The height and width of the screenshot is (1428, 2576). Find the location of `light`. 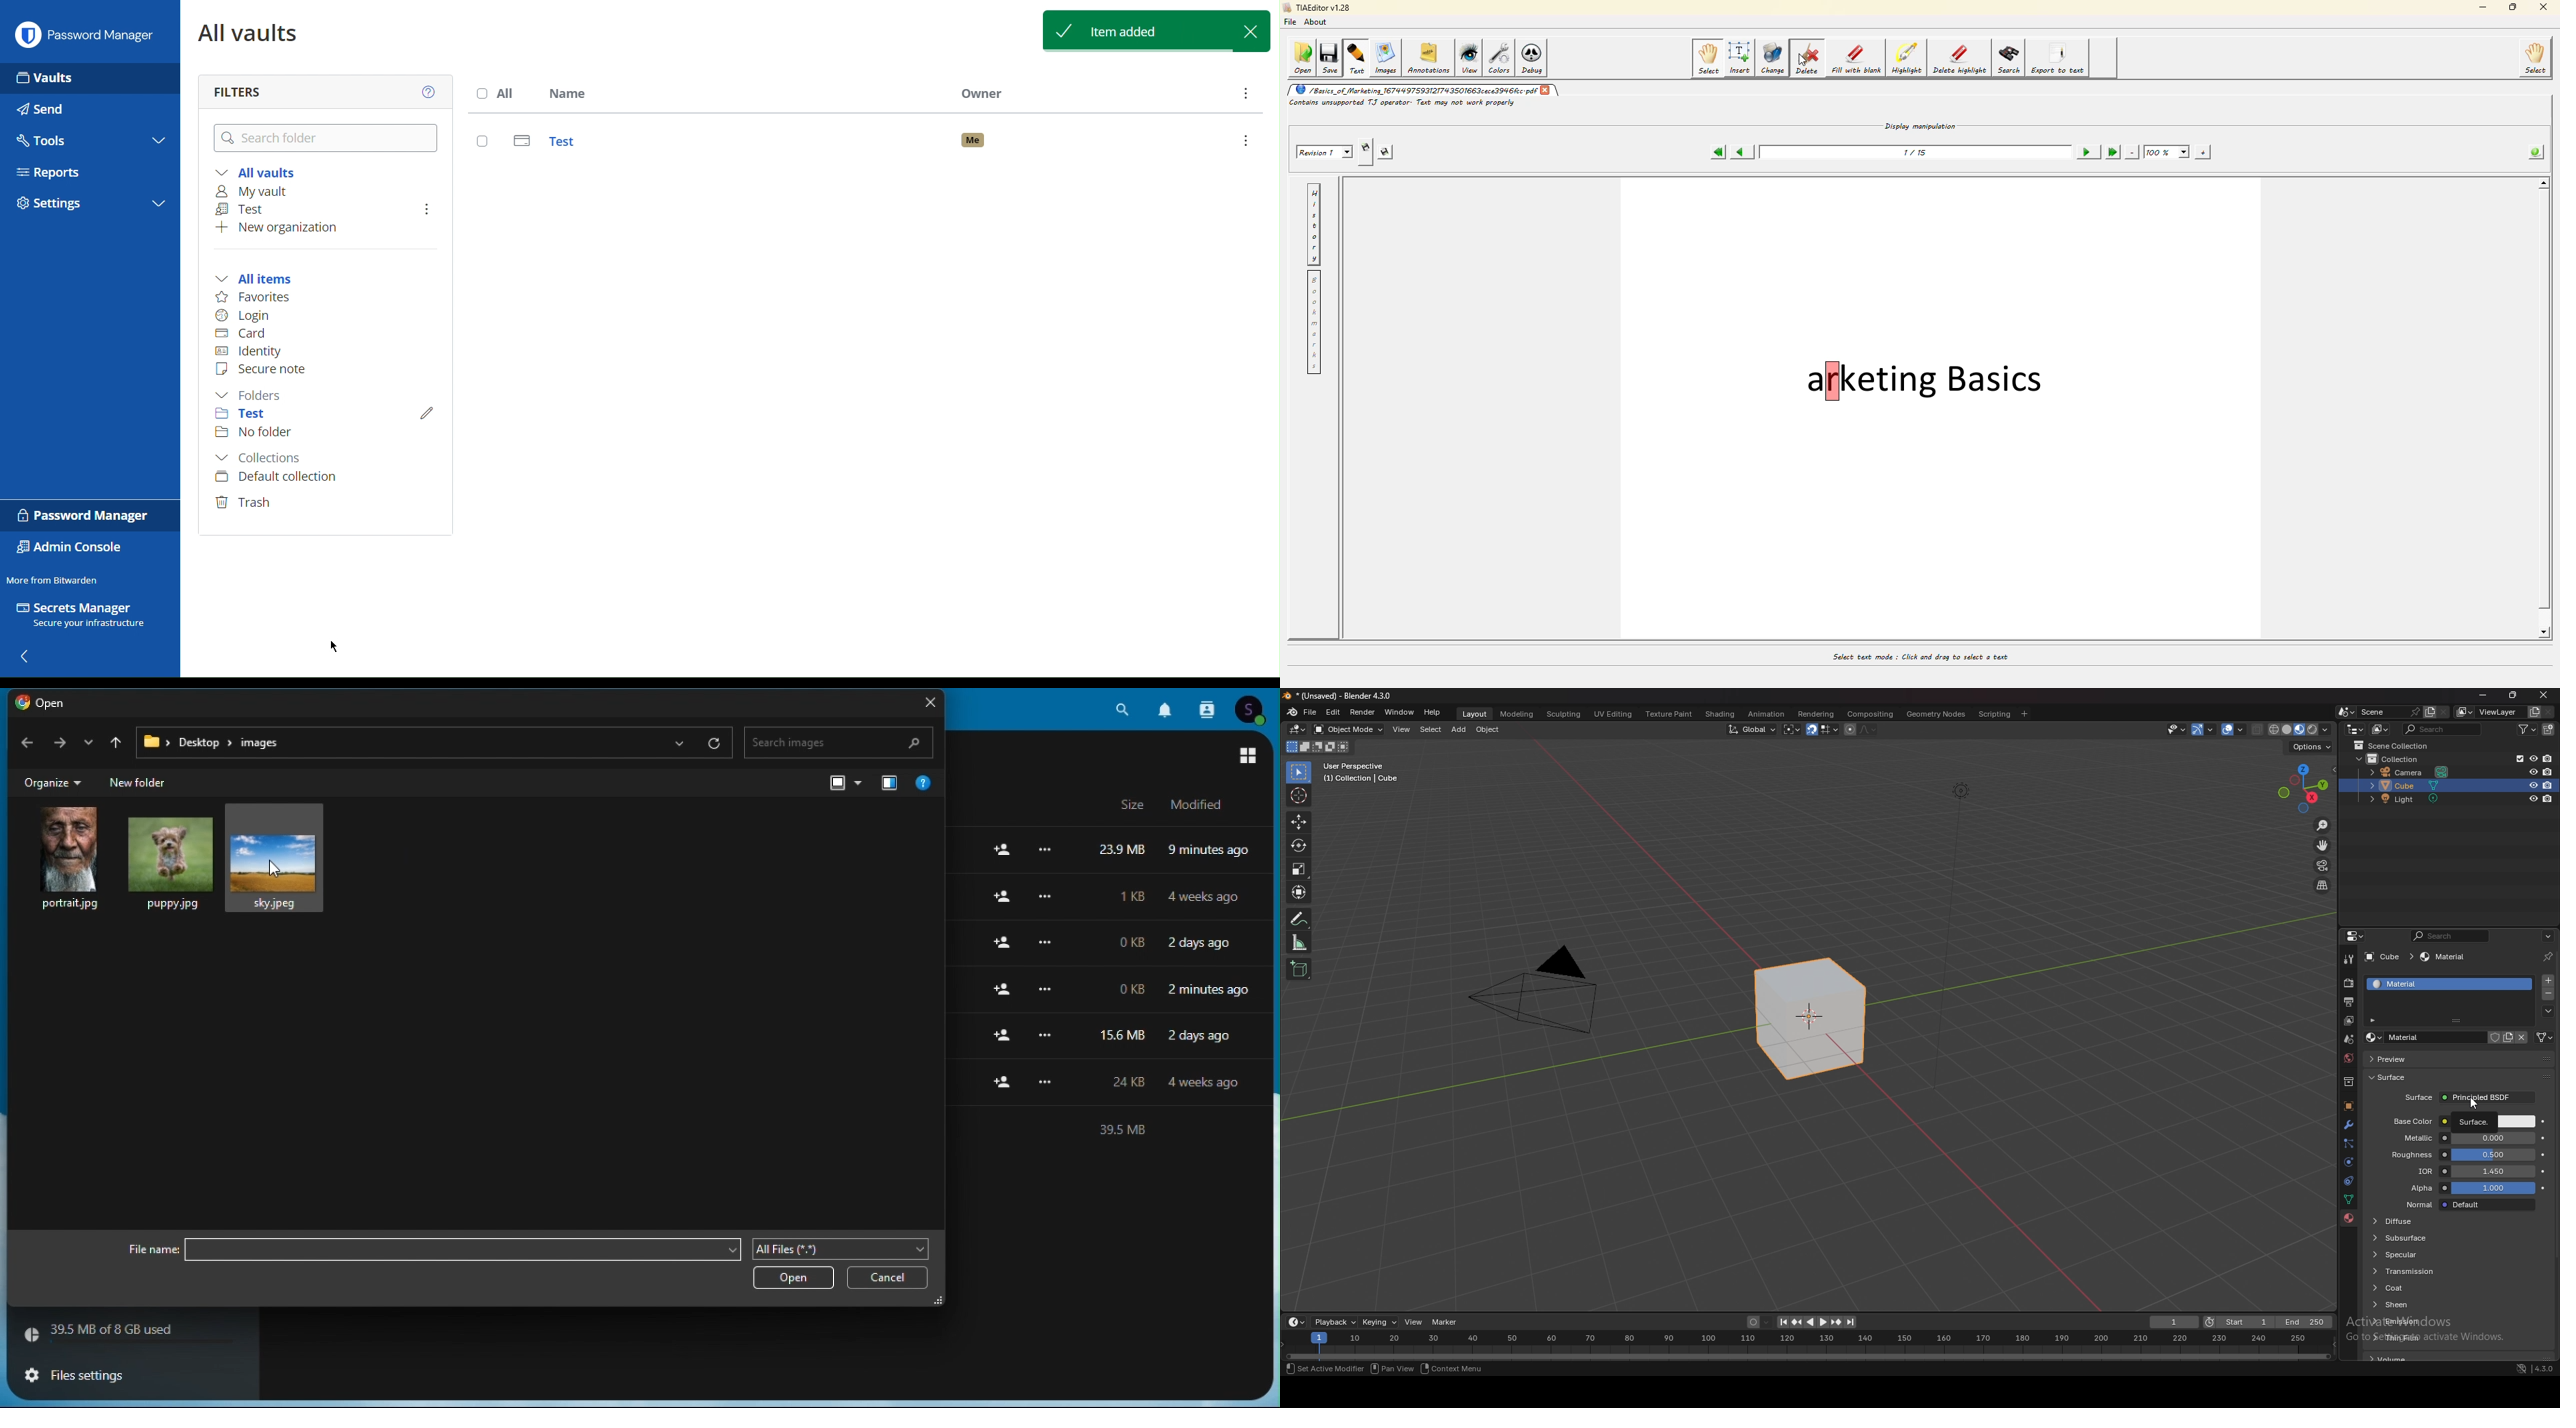

light is located at coordinates (2409, 799).